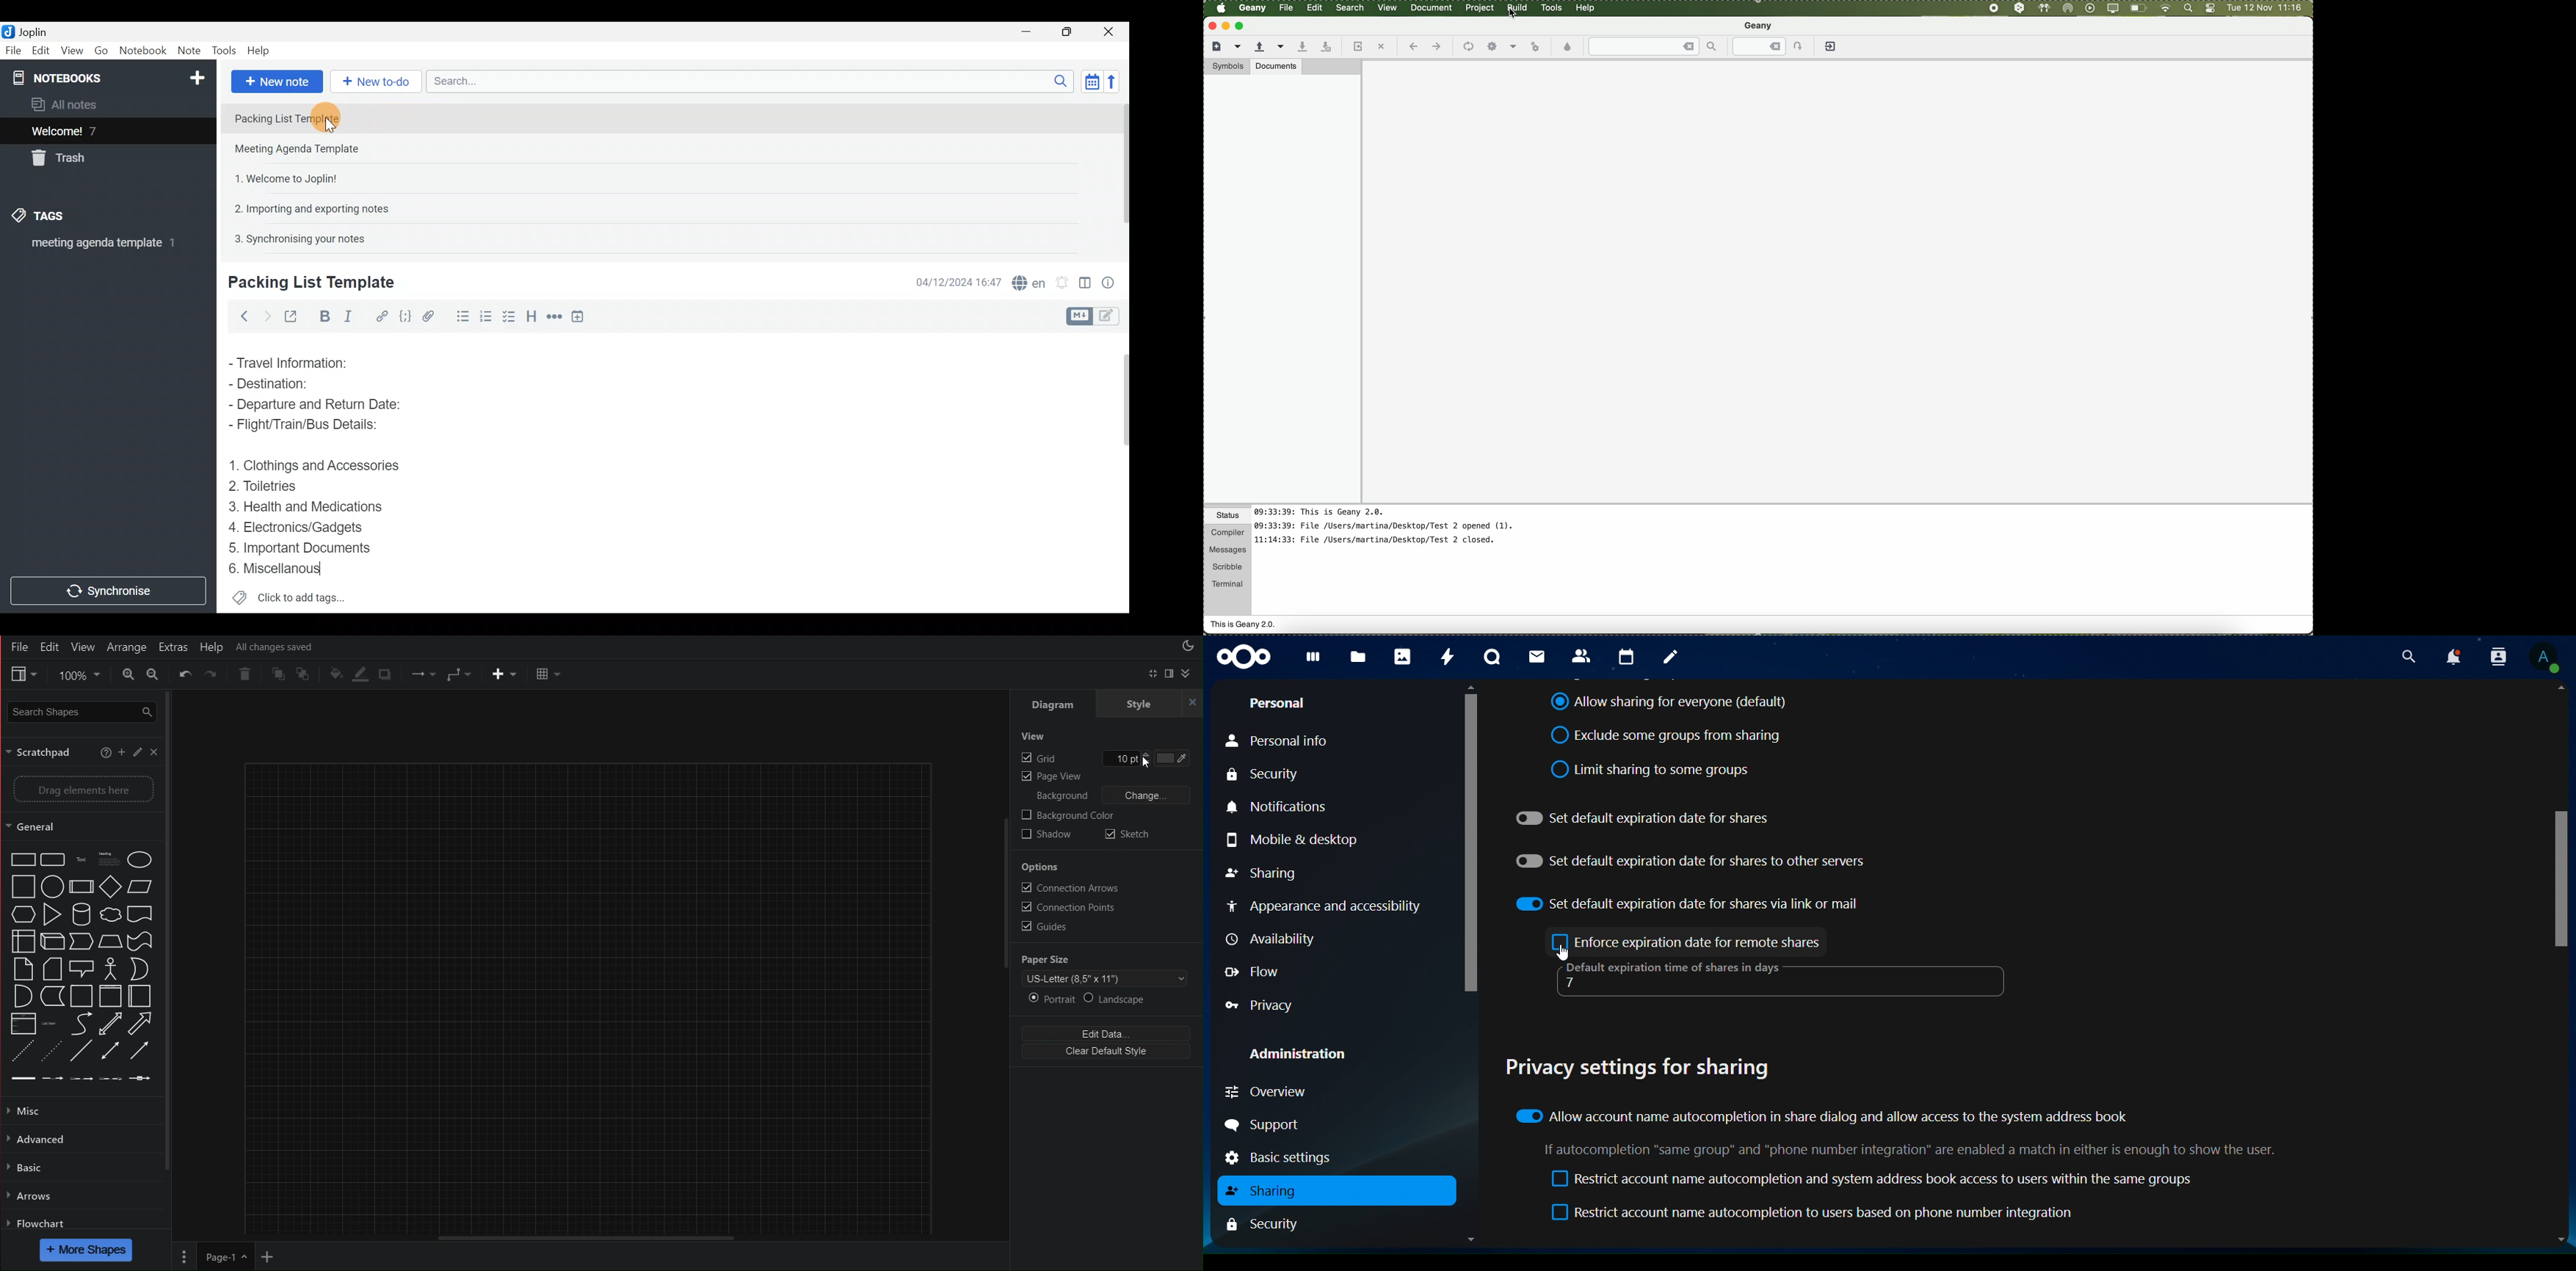  Describe the element at coordinates (90, 131) in the screenshot. I see `Welcome` at that location.